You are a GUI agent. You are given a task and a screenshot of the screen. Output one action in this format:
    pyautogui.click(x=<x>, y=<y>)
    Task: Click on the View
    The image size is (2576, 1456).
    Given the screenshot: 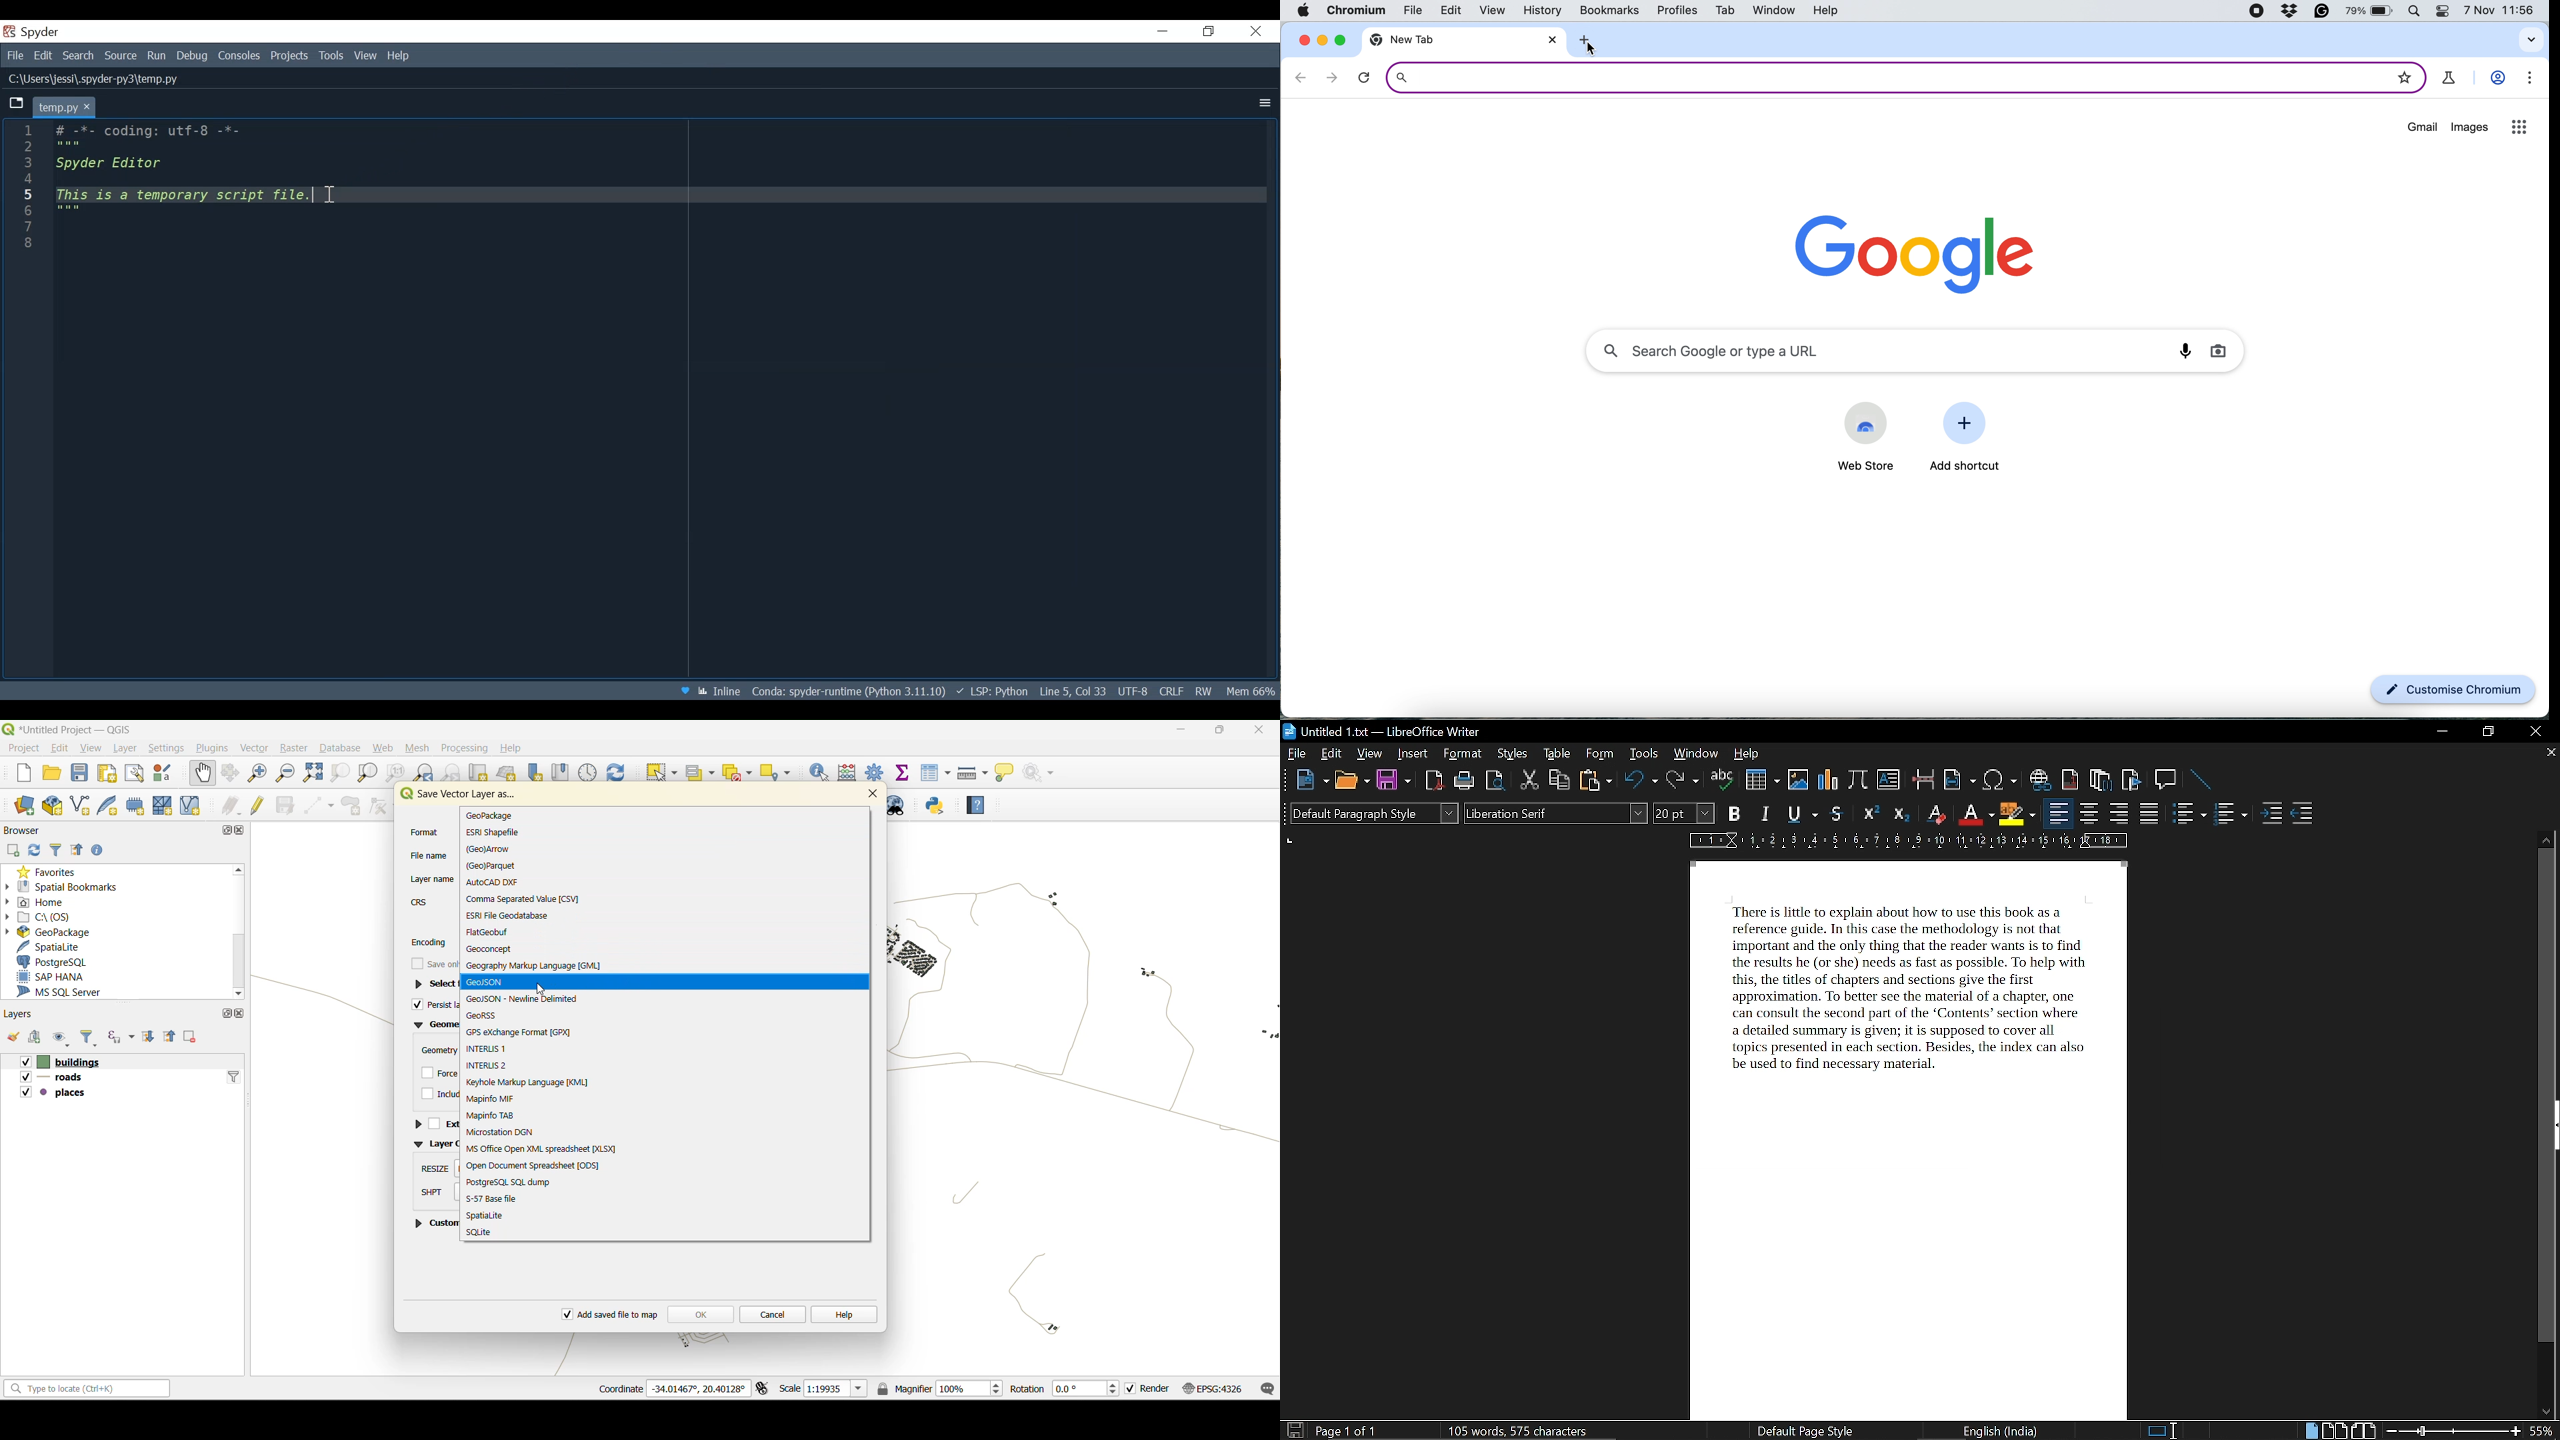 What is the action you would take?
    pyautogui.click(x=363, y=56)
    